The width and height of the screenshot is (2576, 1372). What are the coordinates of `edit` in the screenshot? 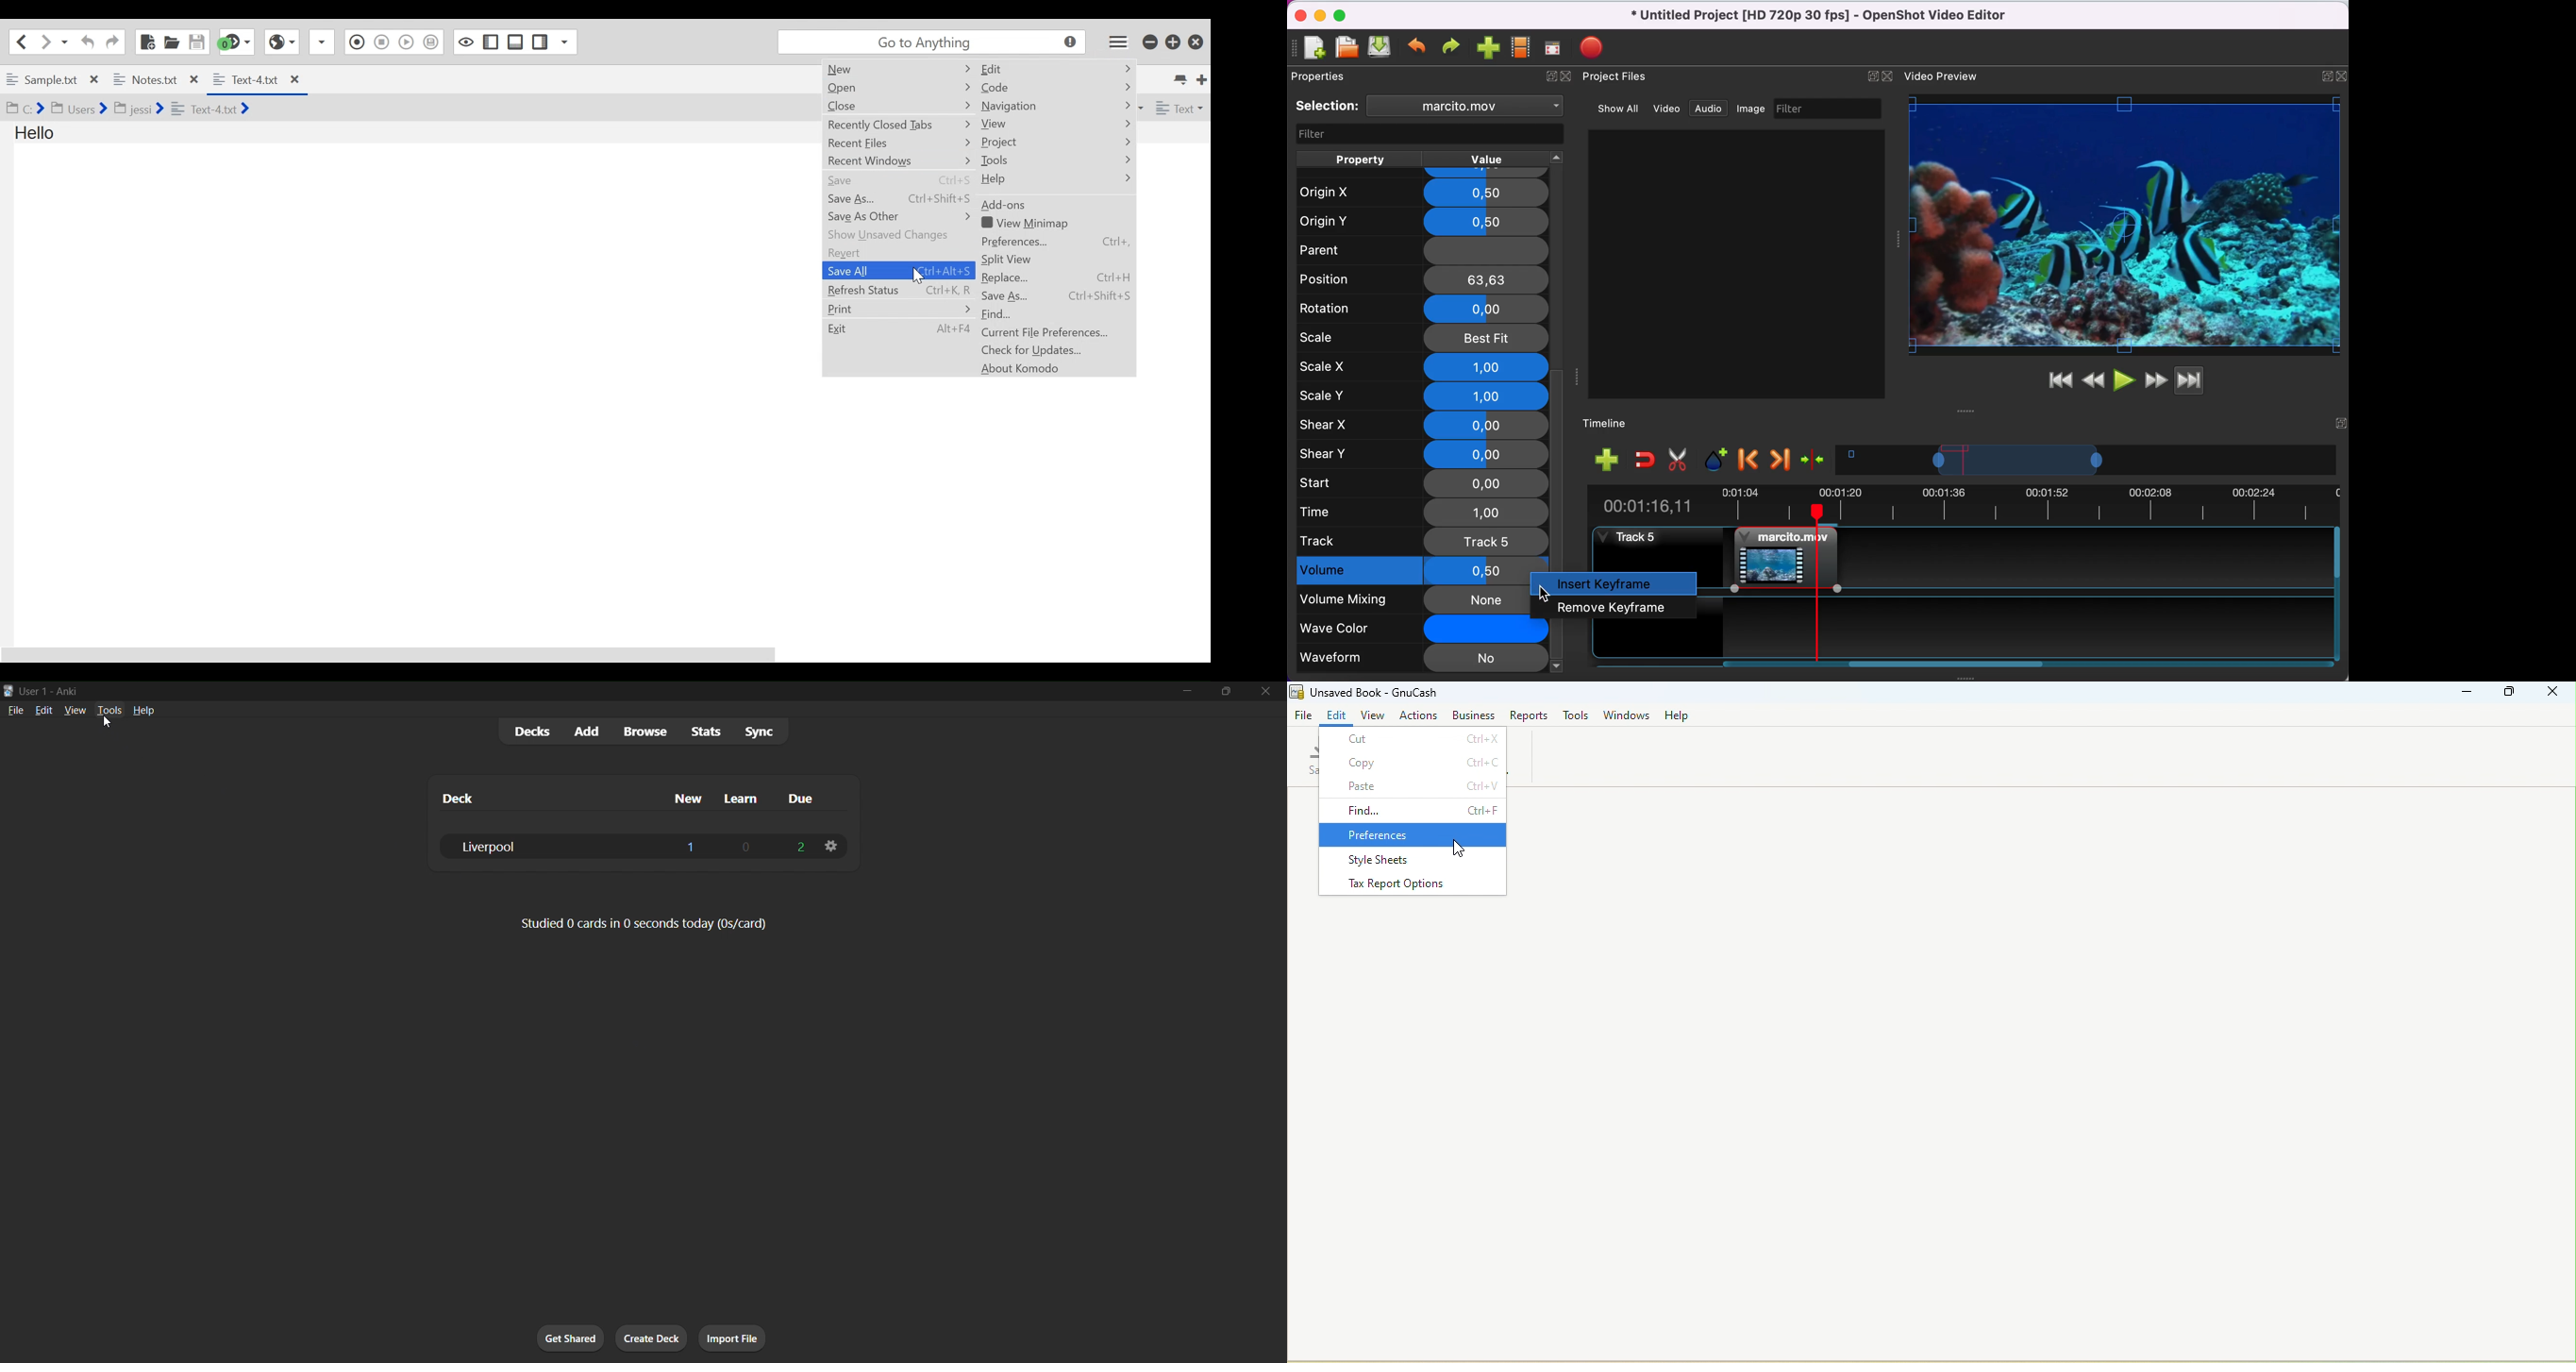 It's located at (41, 710).